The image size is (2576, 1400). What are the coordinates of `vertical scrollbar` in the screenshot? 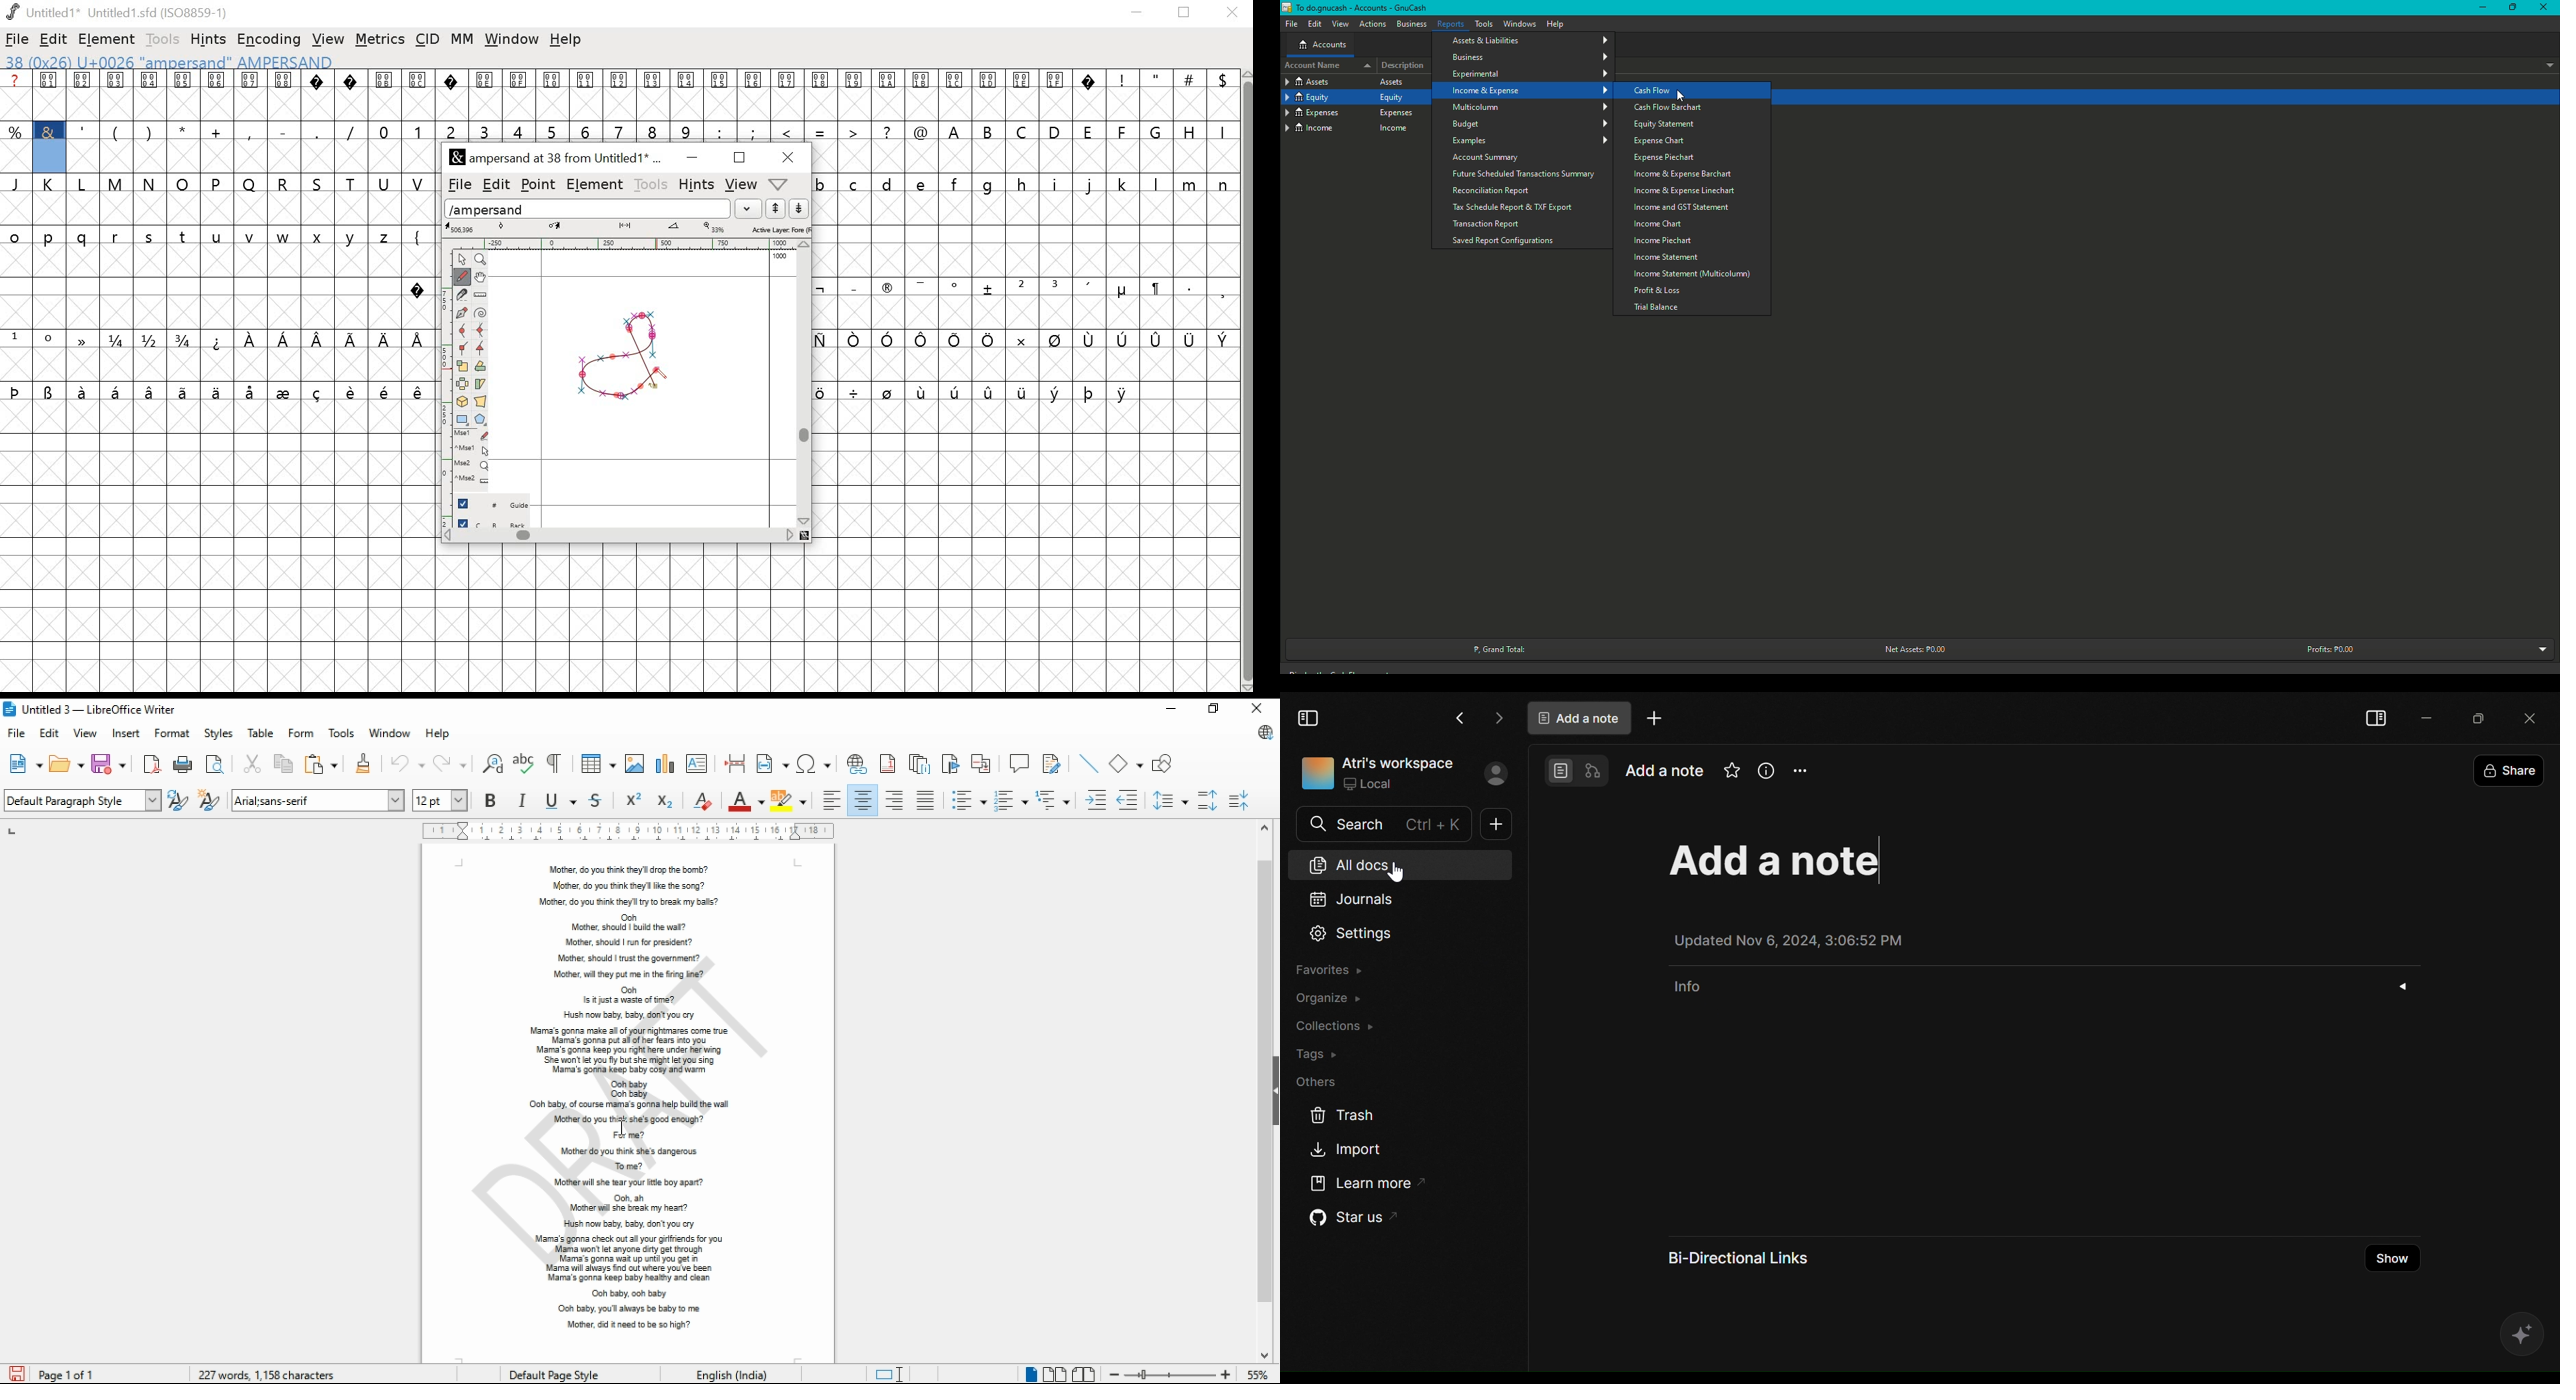 It's located at (1246, 380).